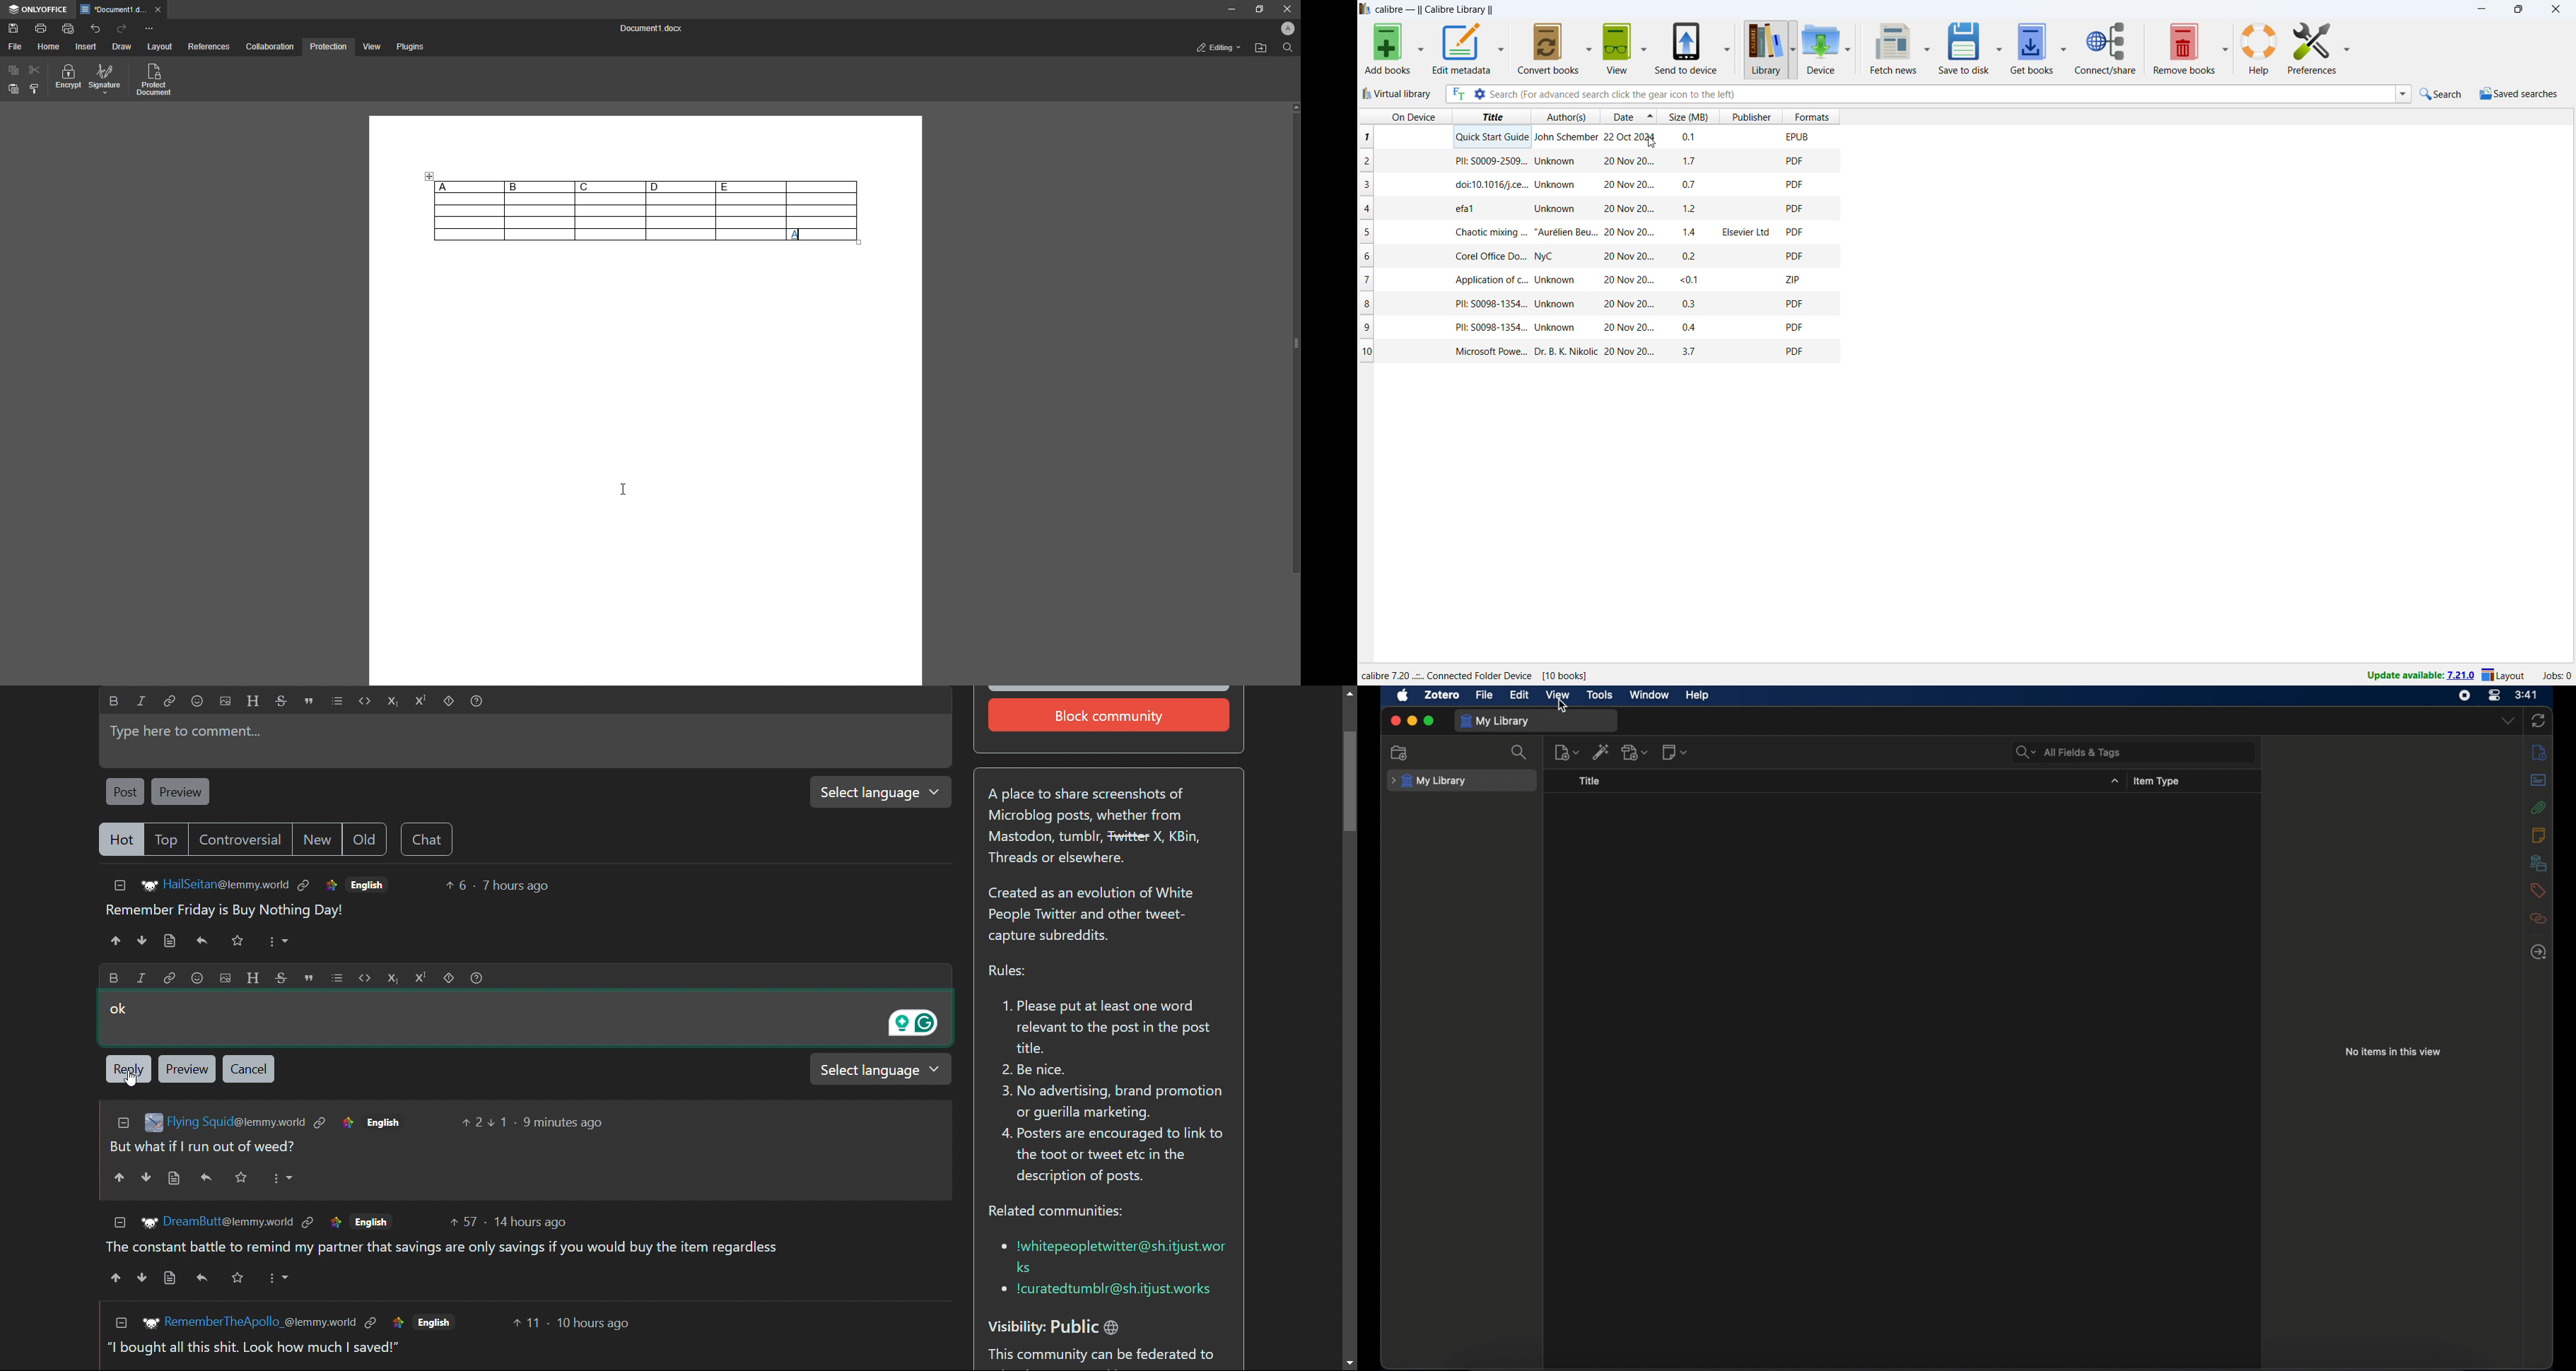 The height and width of the screenshot is (1372, 2576). What do you see at coordinates (480, 977) in the screenshot?
I see `help` at bounding box center [480, 977].